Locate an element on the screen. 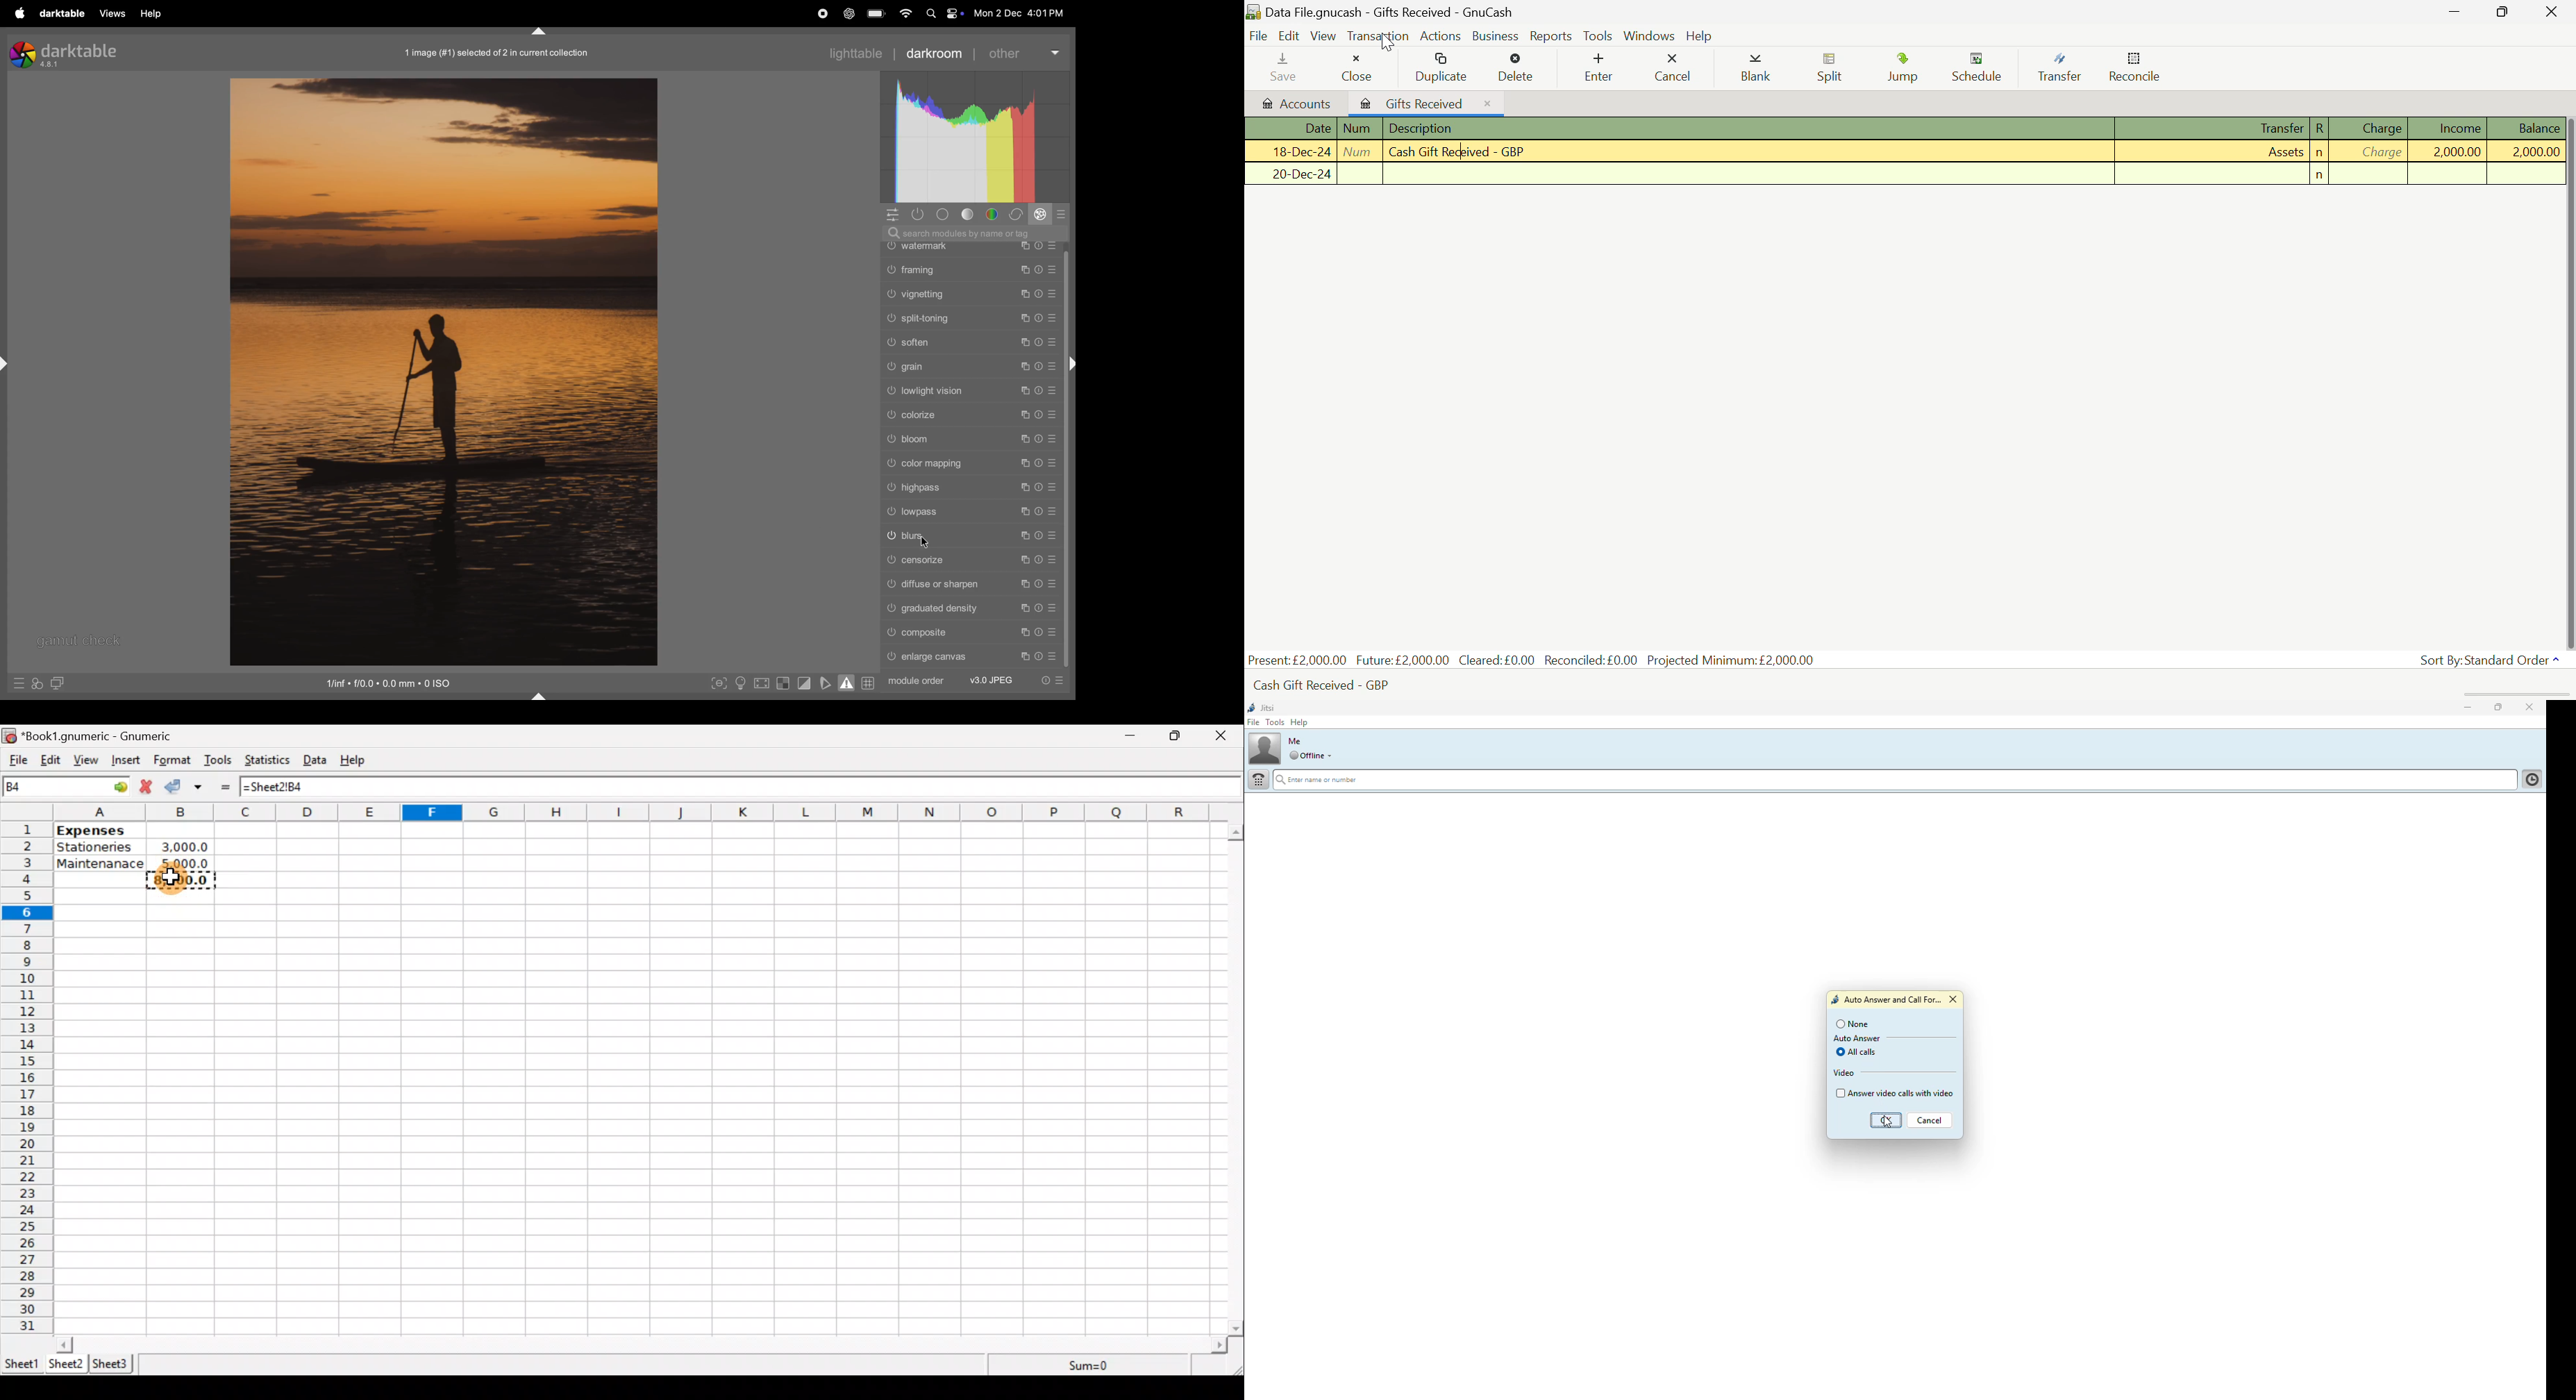 The width and height of the screenshot is (2576, 1400). censorize is located at coordinates (969, 562).